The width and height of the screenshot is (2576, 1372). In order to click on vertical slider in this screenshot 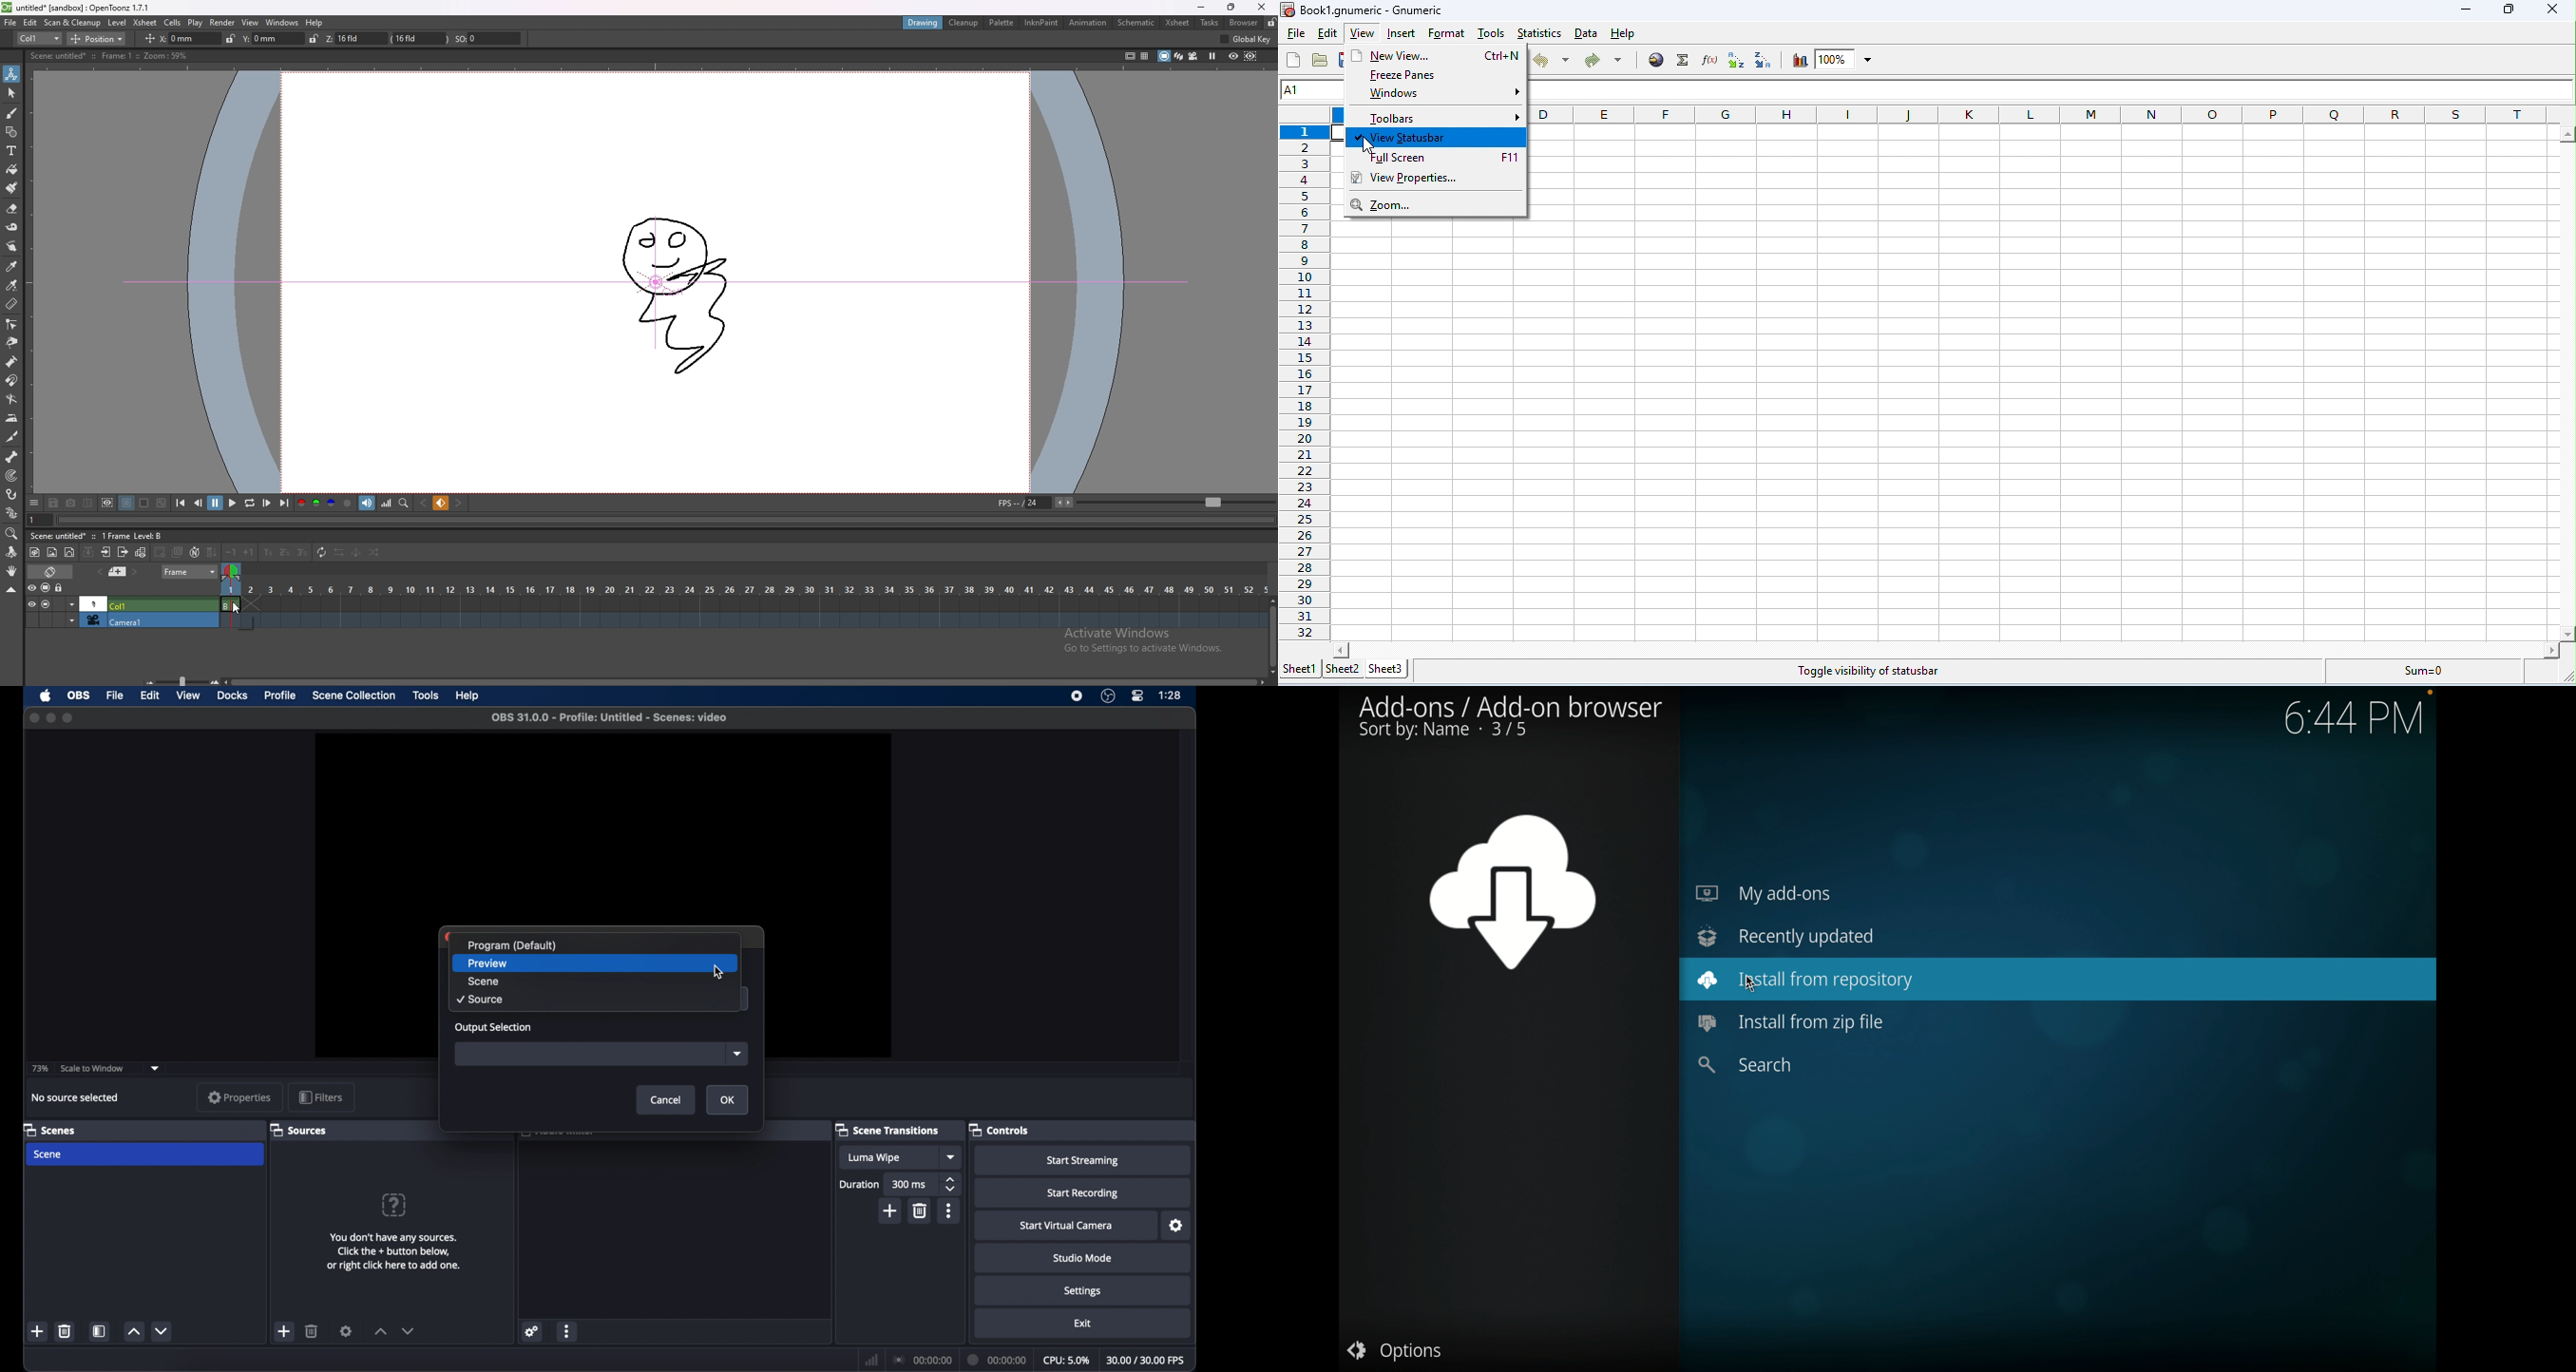, I will do `click(2567, 383)`.